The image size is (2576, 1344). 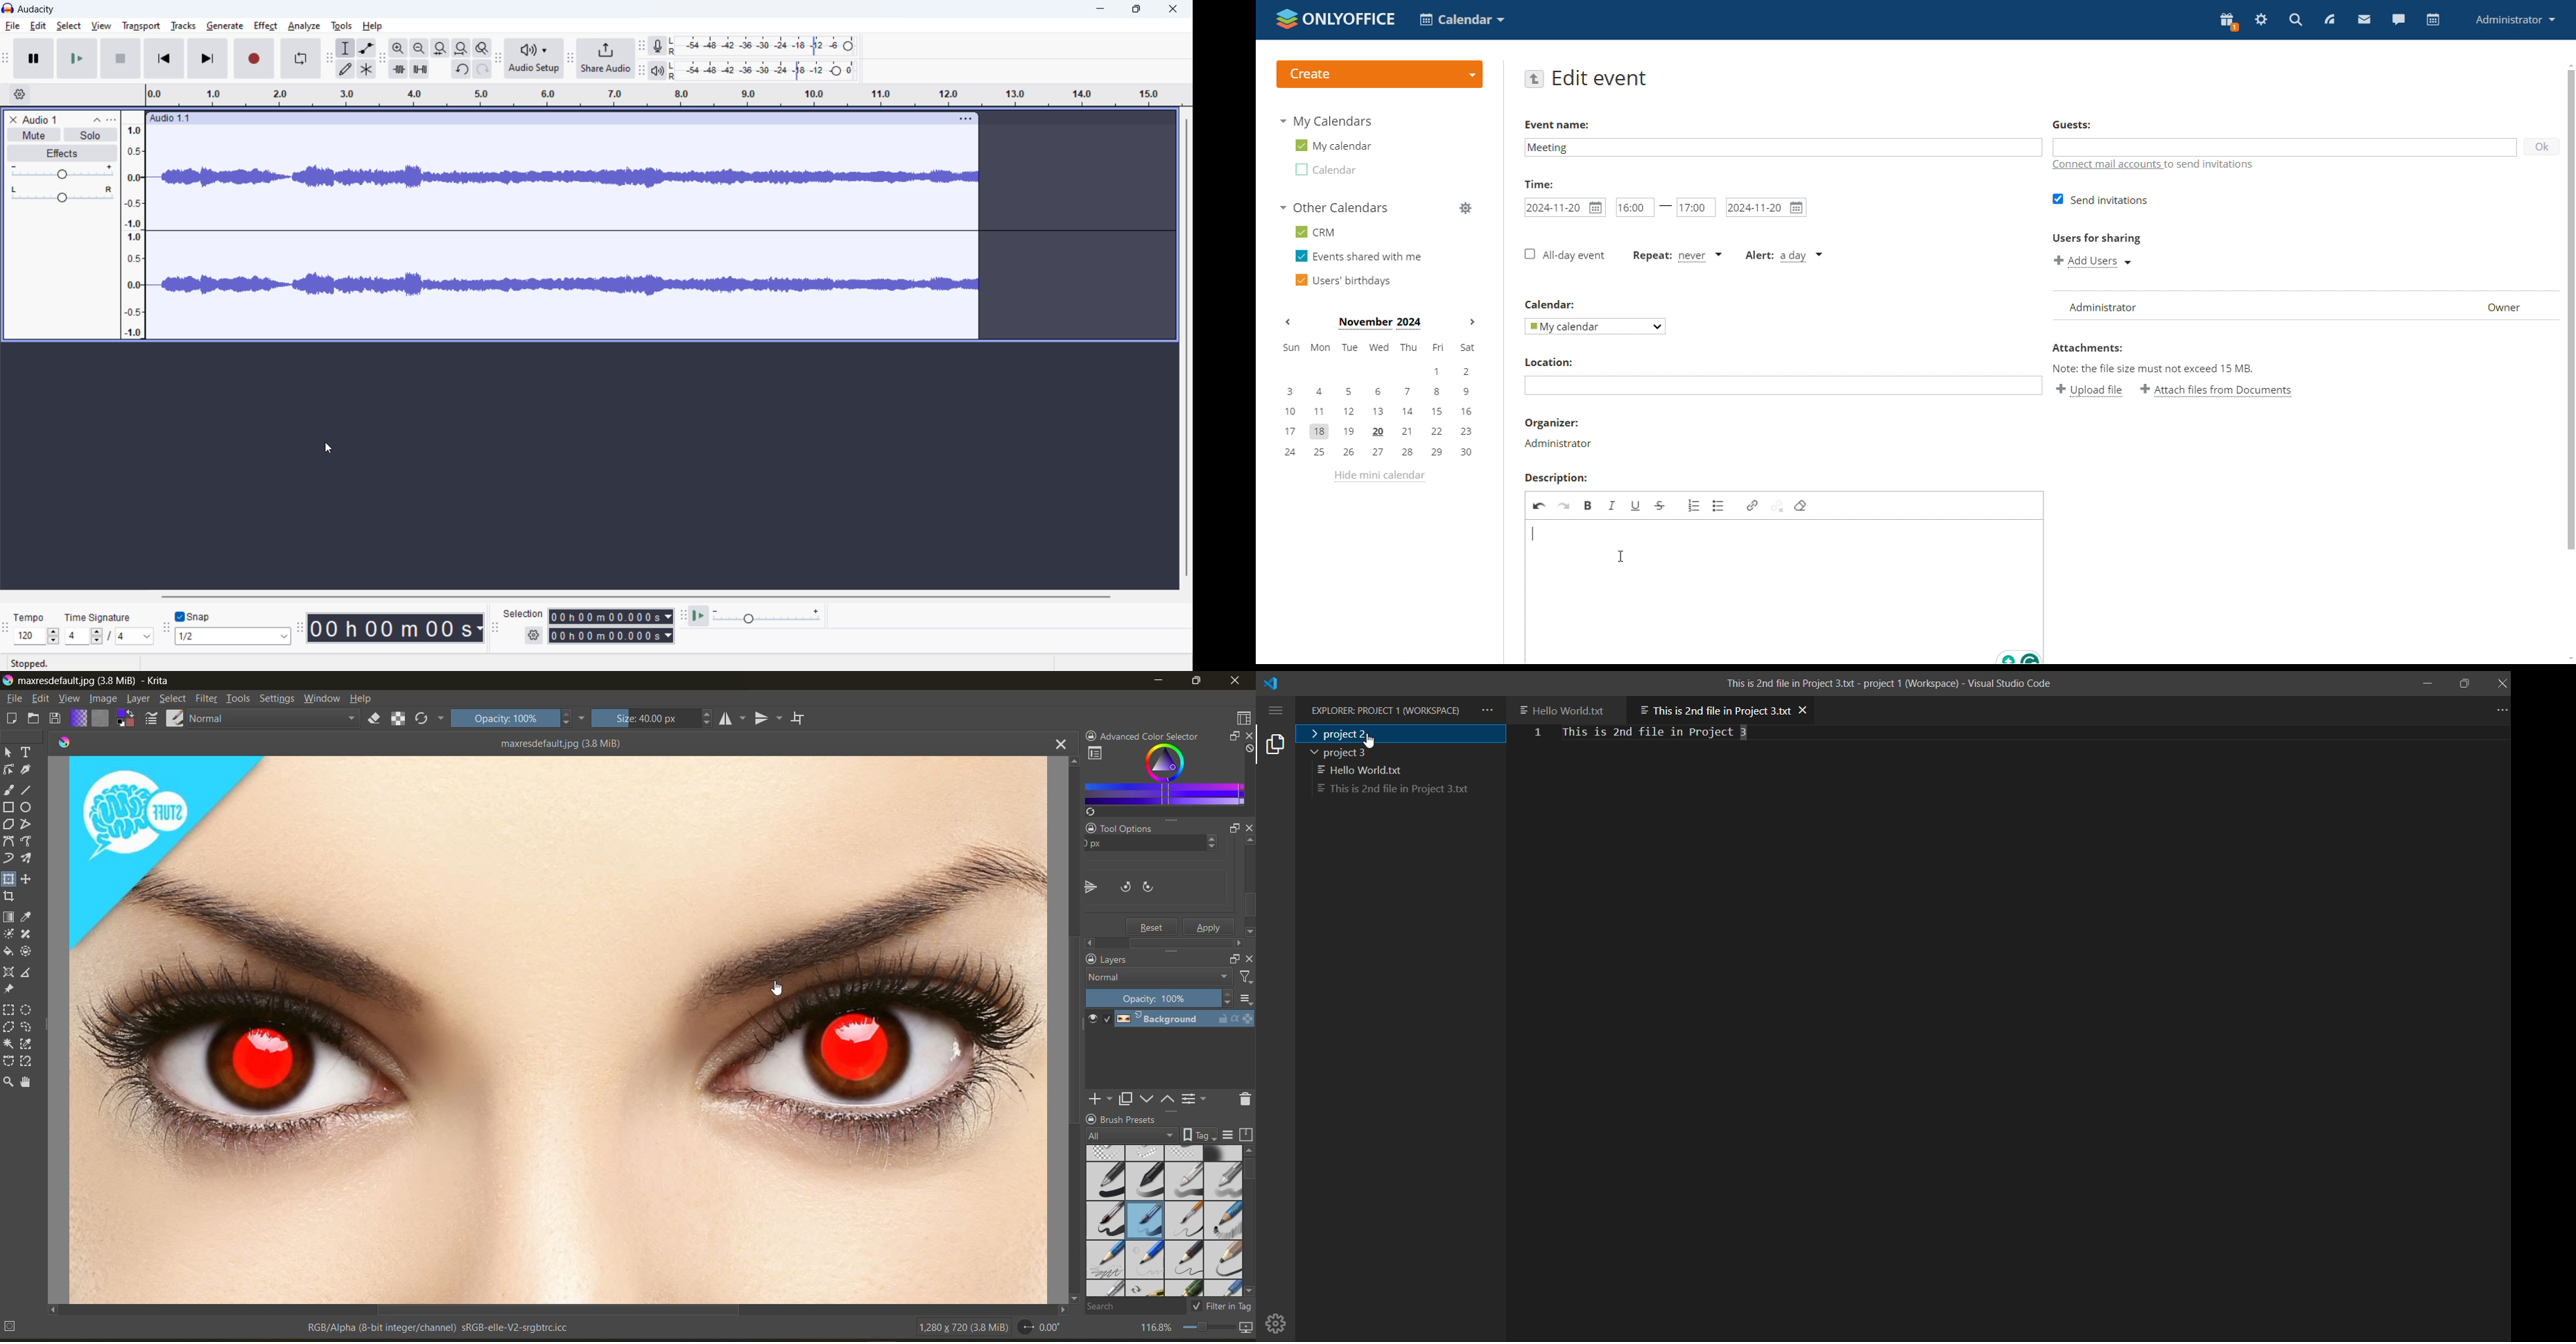 What do you see at coordinates (462, 69) in the screenshot?
I see `undo` at bounding box center [462, 69].